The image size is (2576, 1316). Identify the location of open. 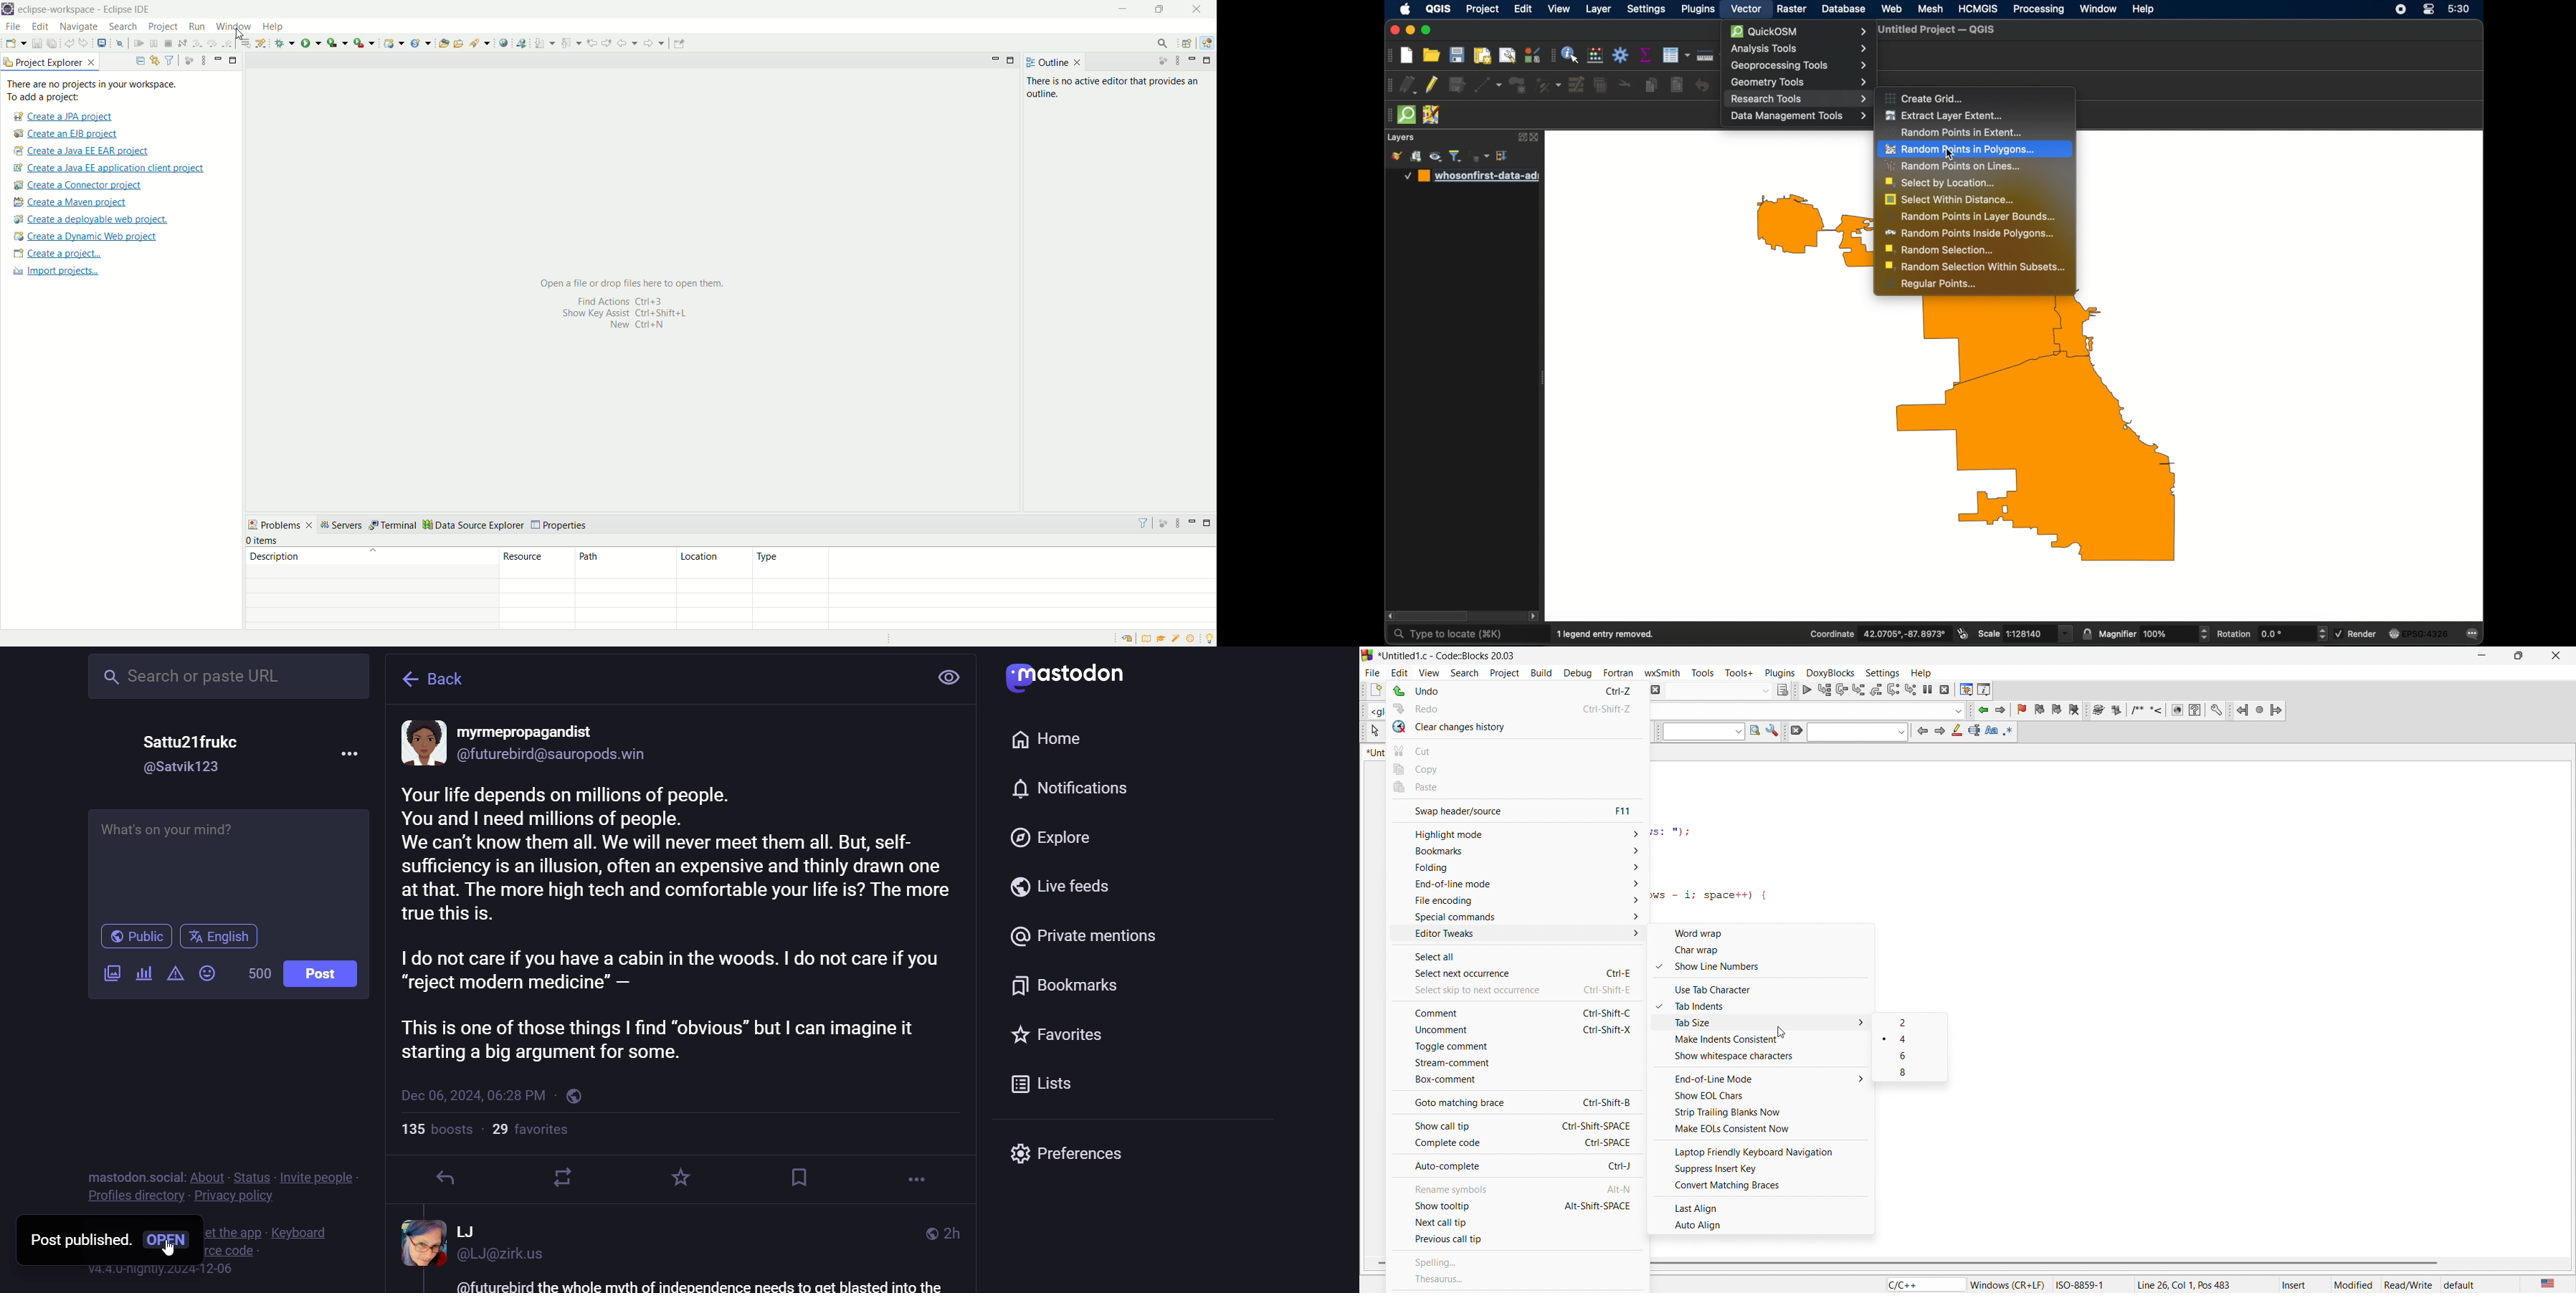
(16, 45).